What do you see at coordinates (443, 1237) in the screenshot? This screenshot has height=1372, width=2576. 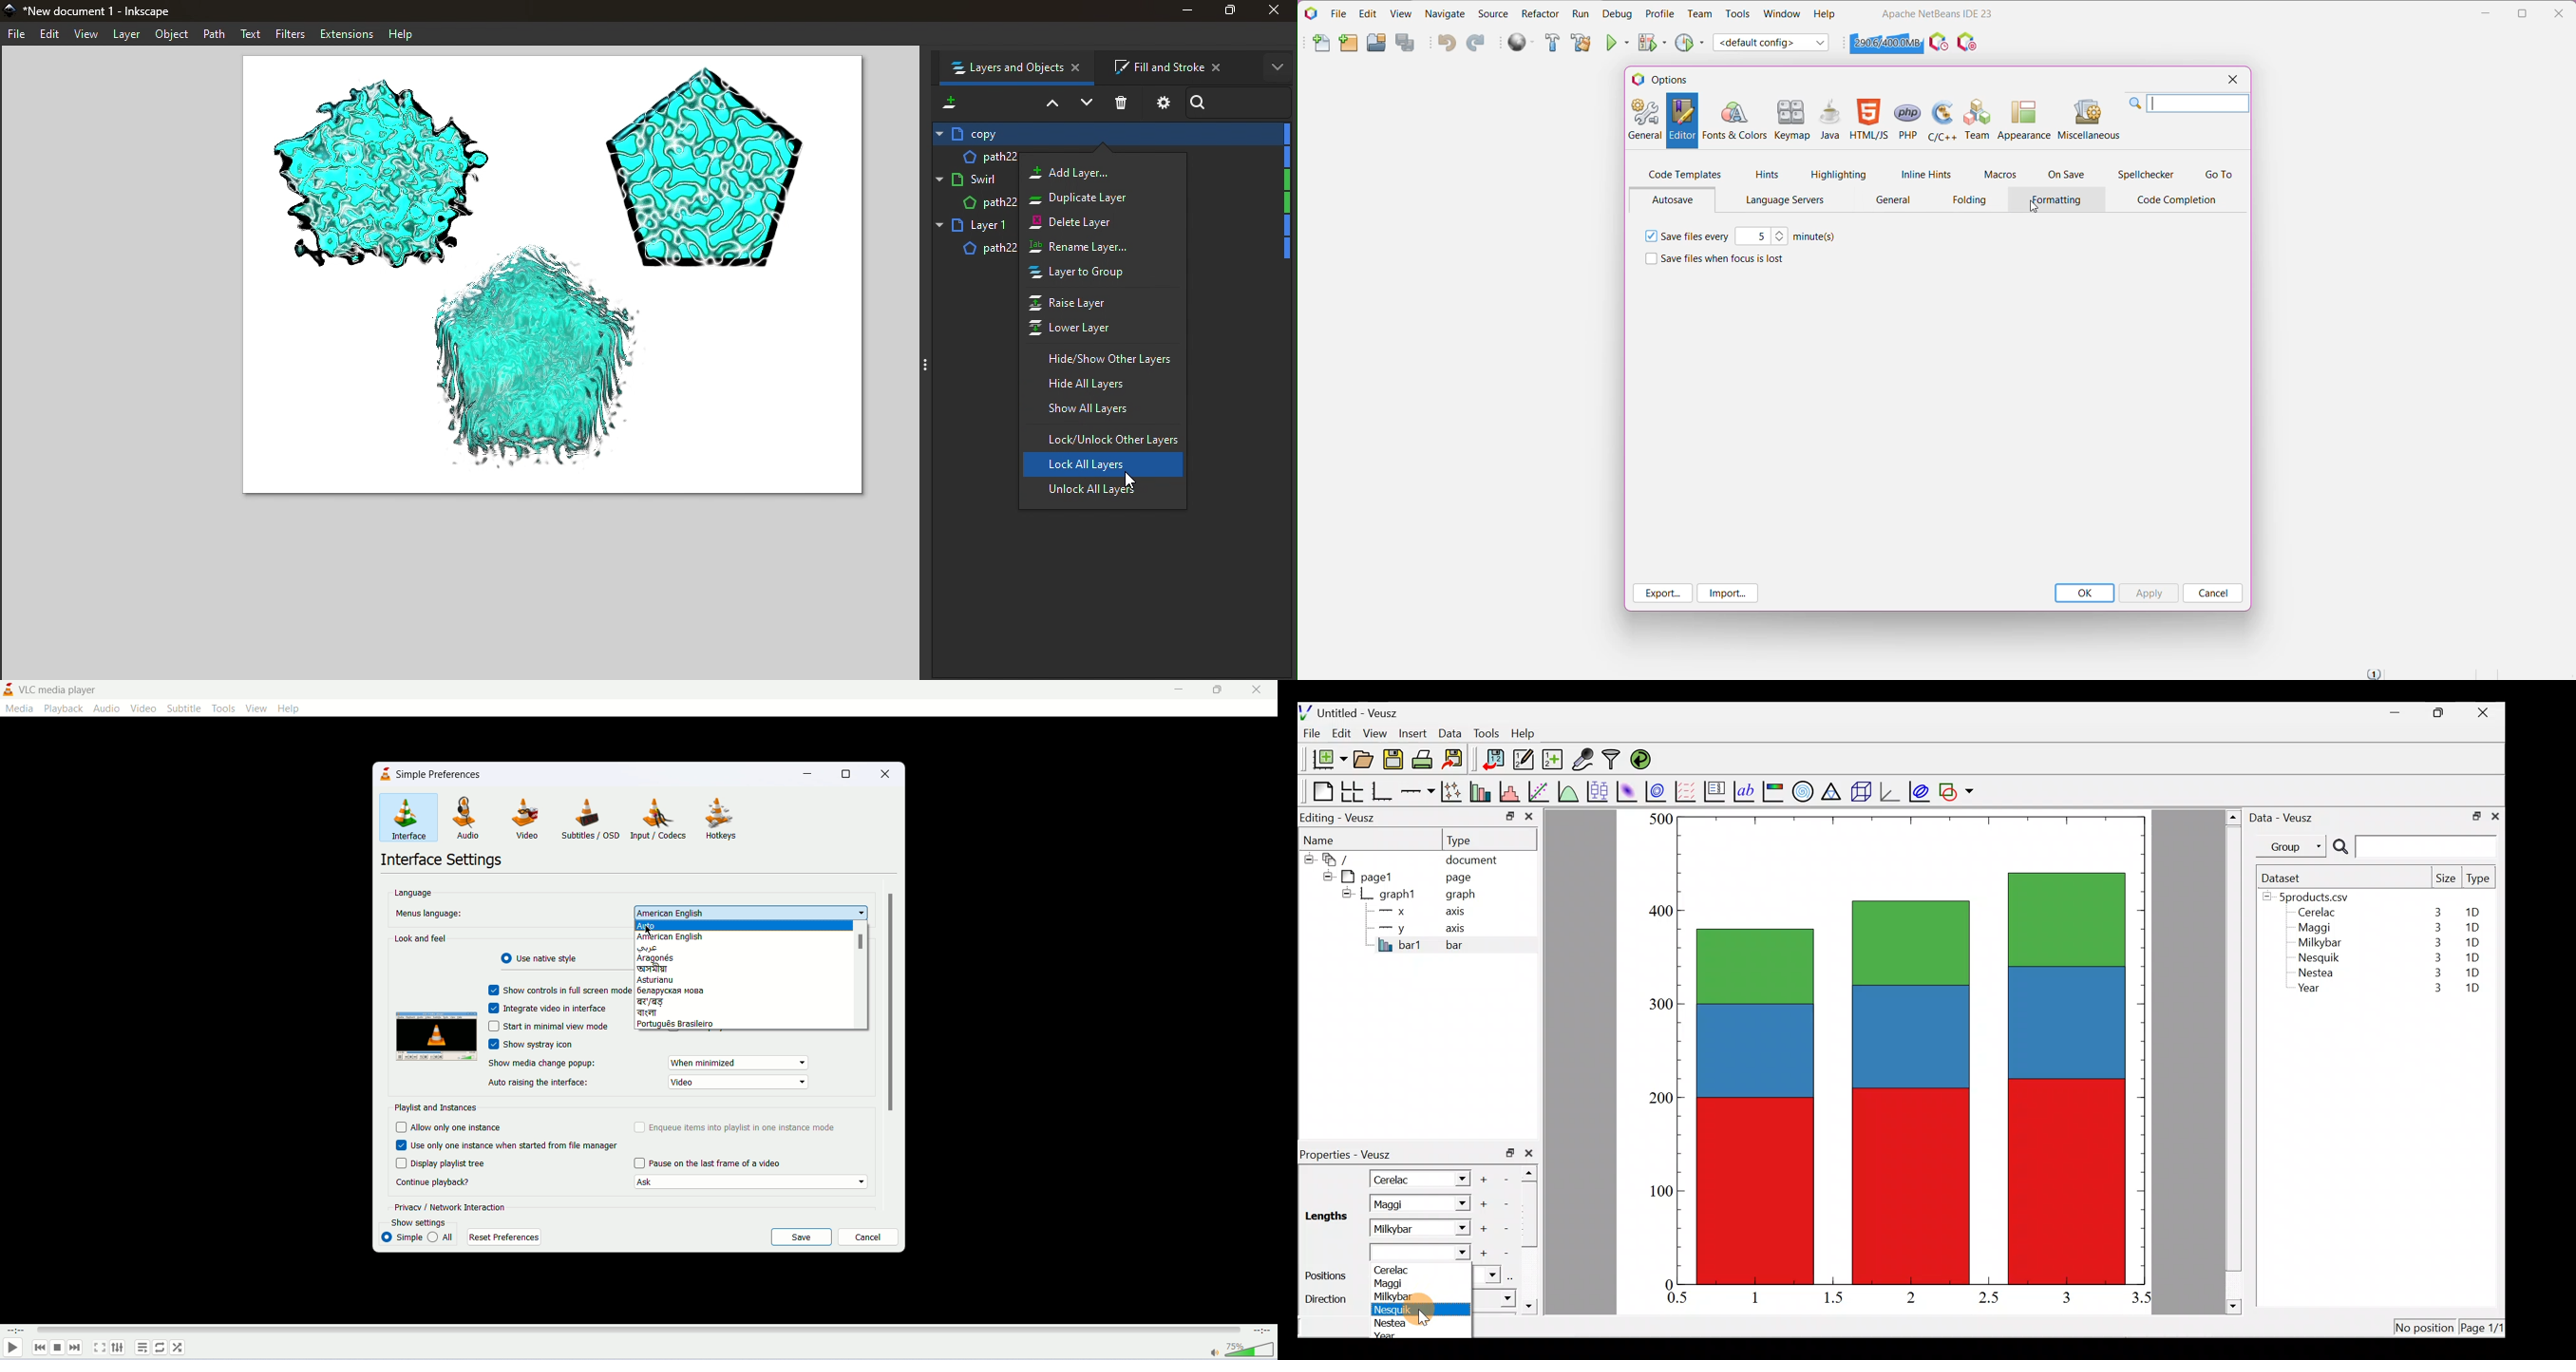 I see `all` at bounding box center [443, 1237].